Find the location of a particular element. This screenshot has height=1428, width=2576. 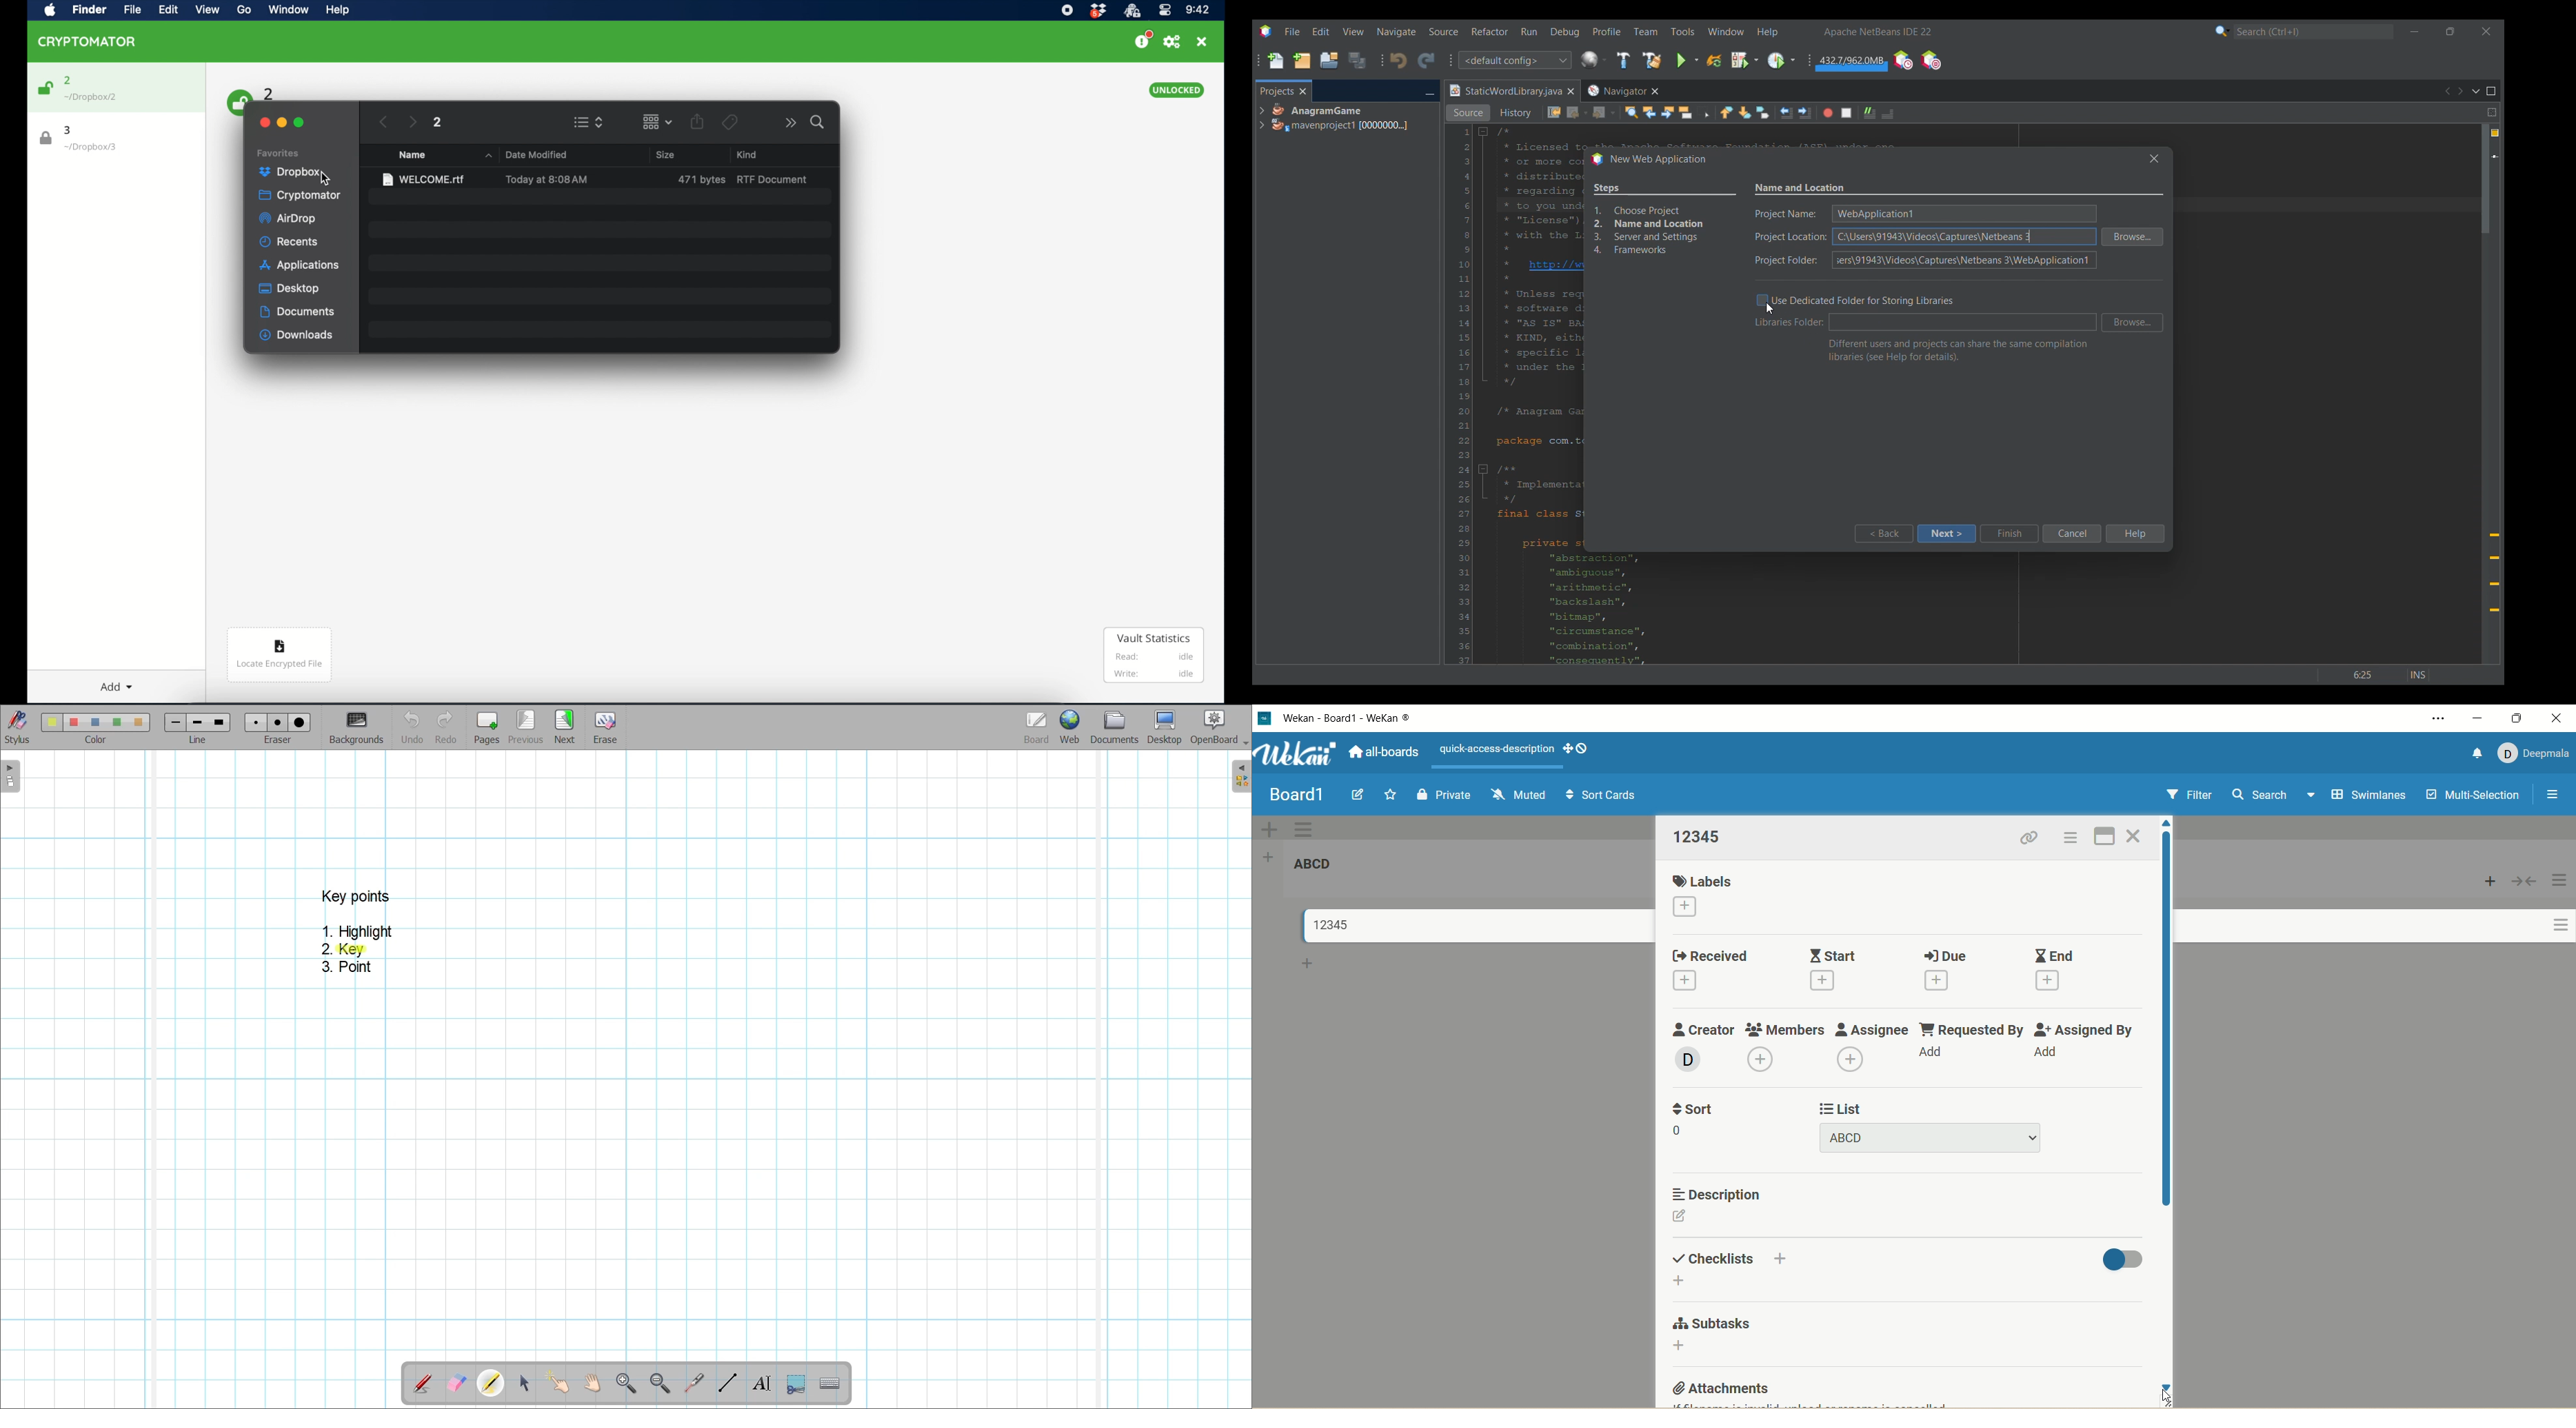

minimize is located at coordinates (282, 123).